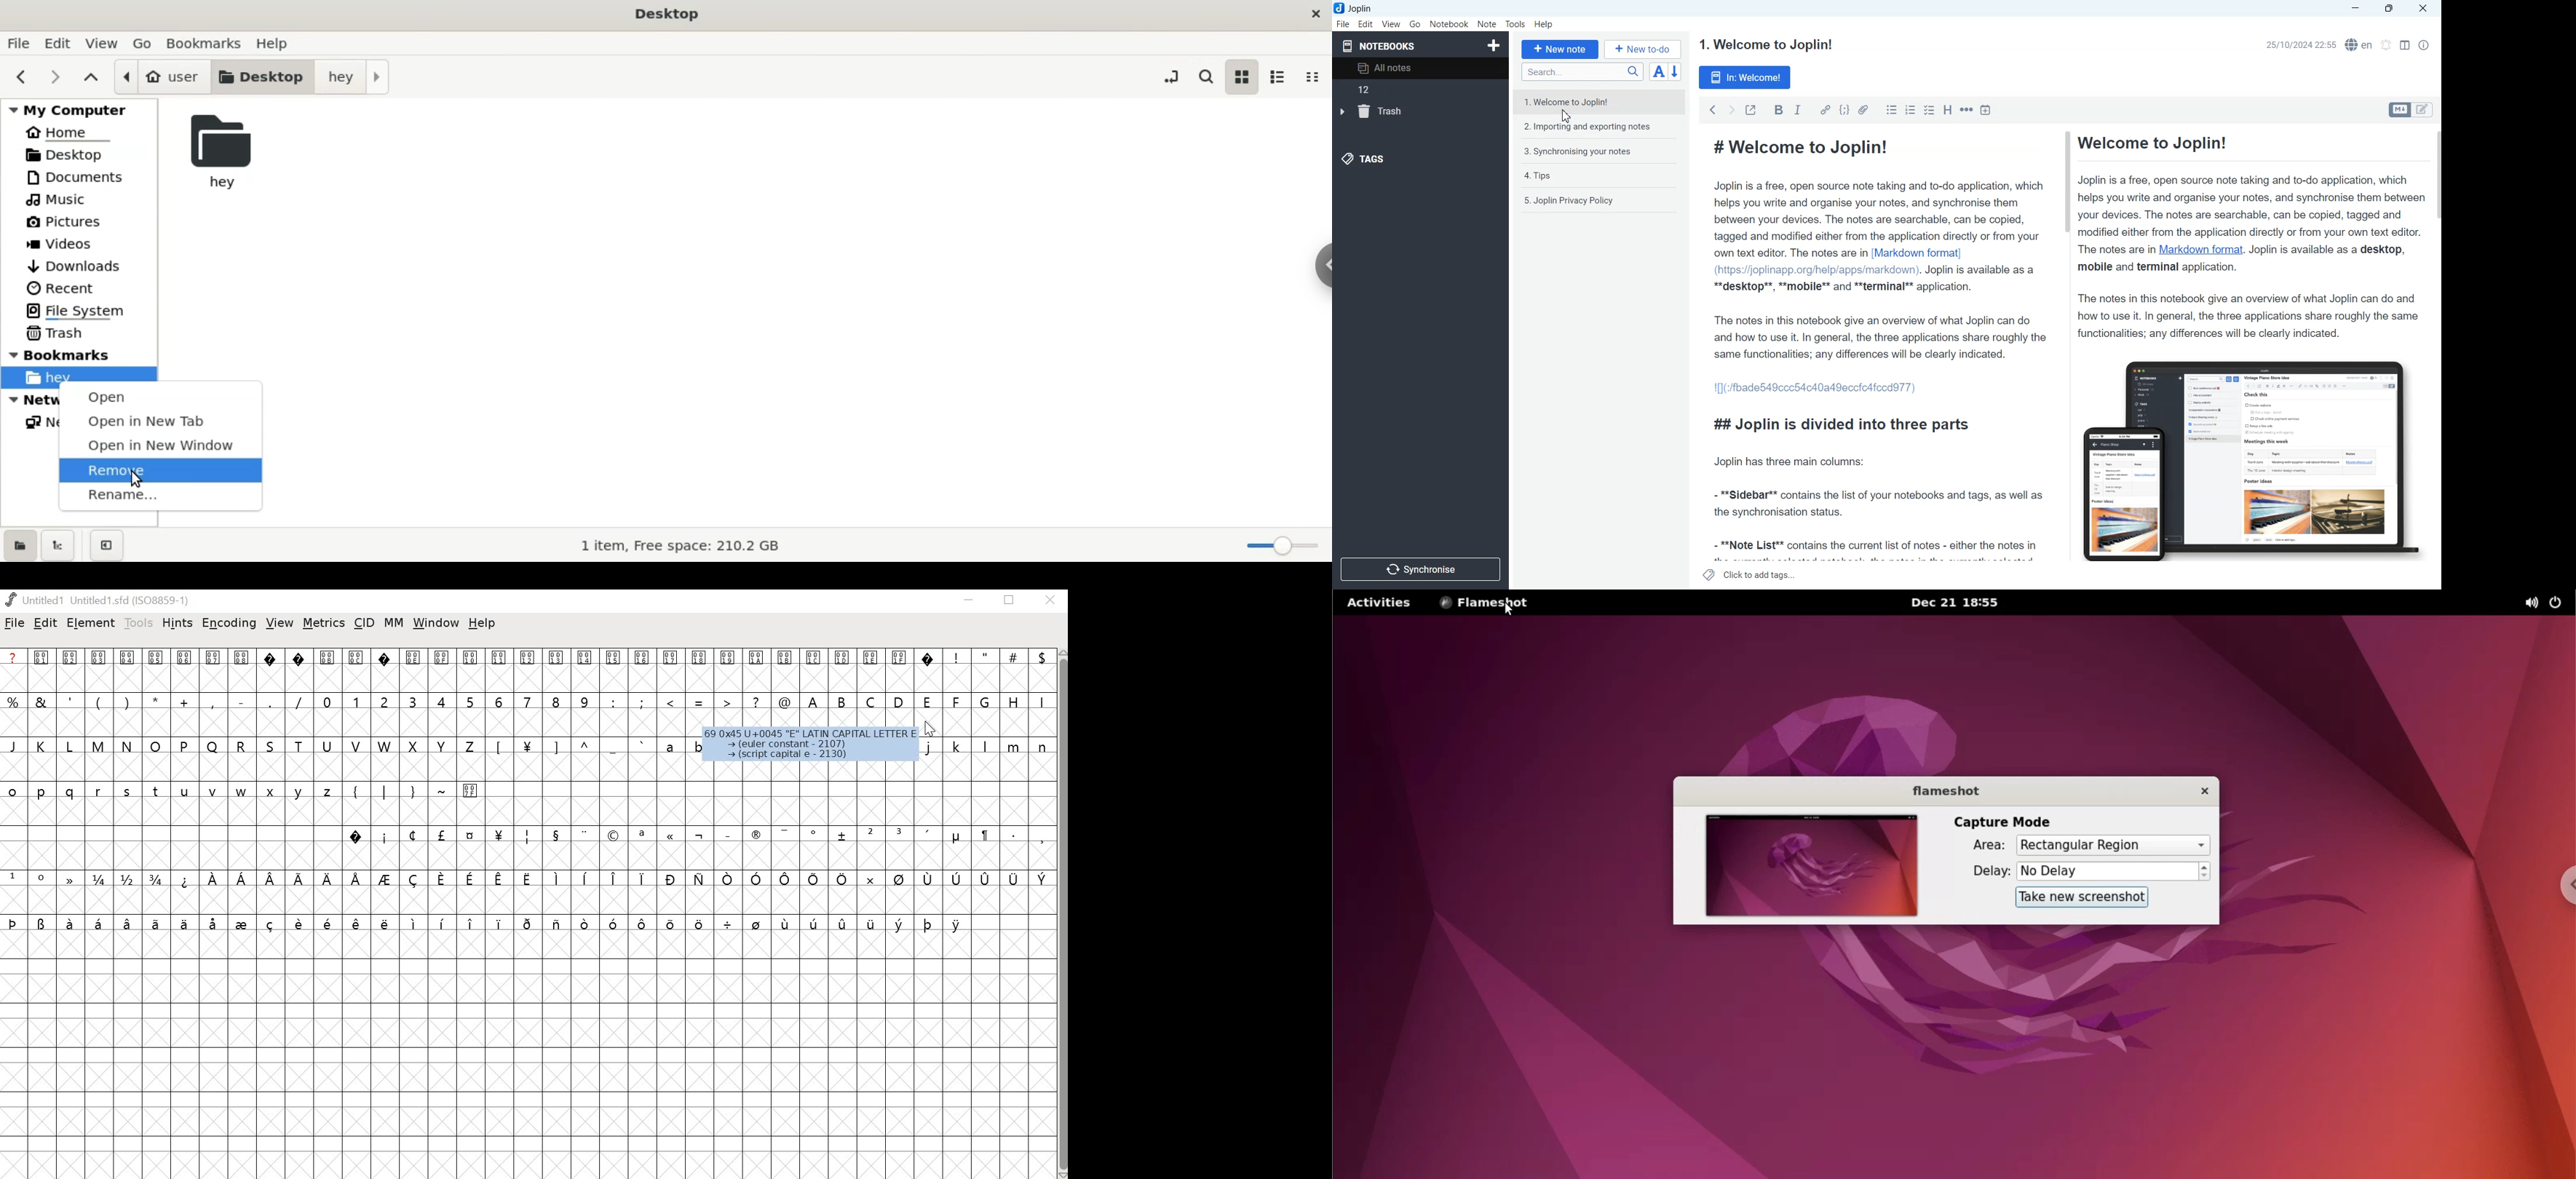 The width and height of the screenshot is (2576, 1204). I want to click on Reverse sort order, so click(1677, 72).